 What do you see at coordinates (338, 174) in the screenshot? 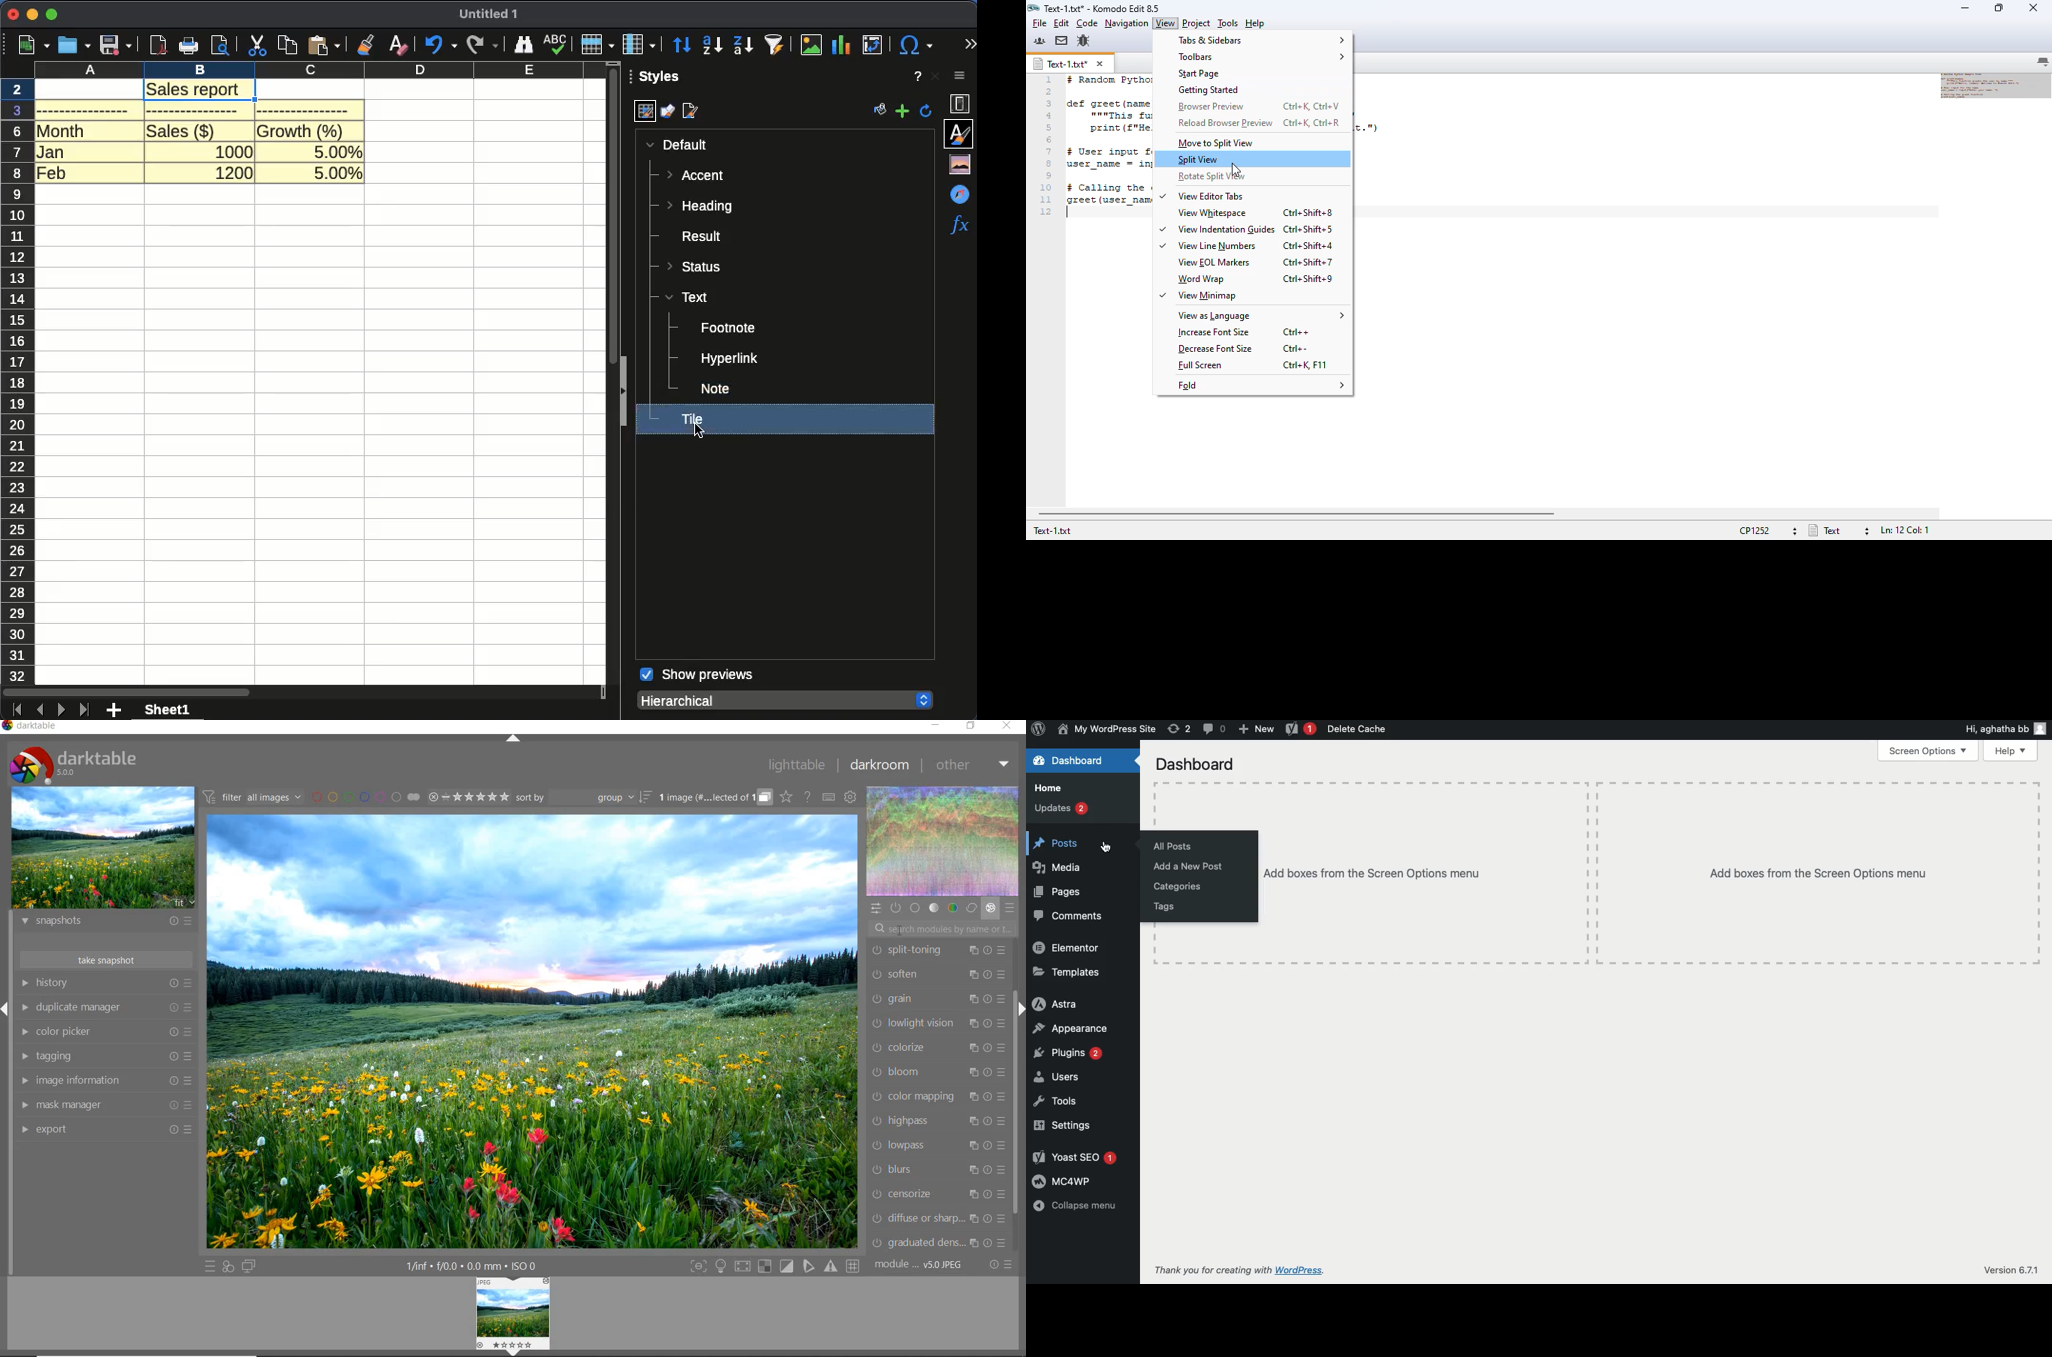
I see `5.00%` at bounding box center [338, 174].